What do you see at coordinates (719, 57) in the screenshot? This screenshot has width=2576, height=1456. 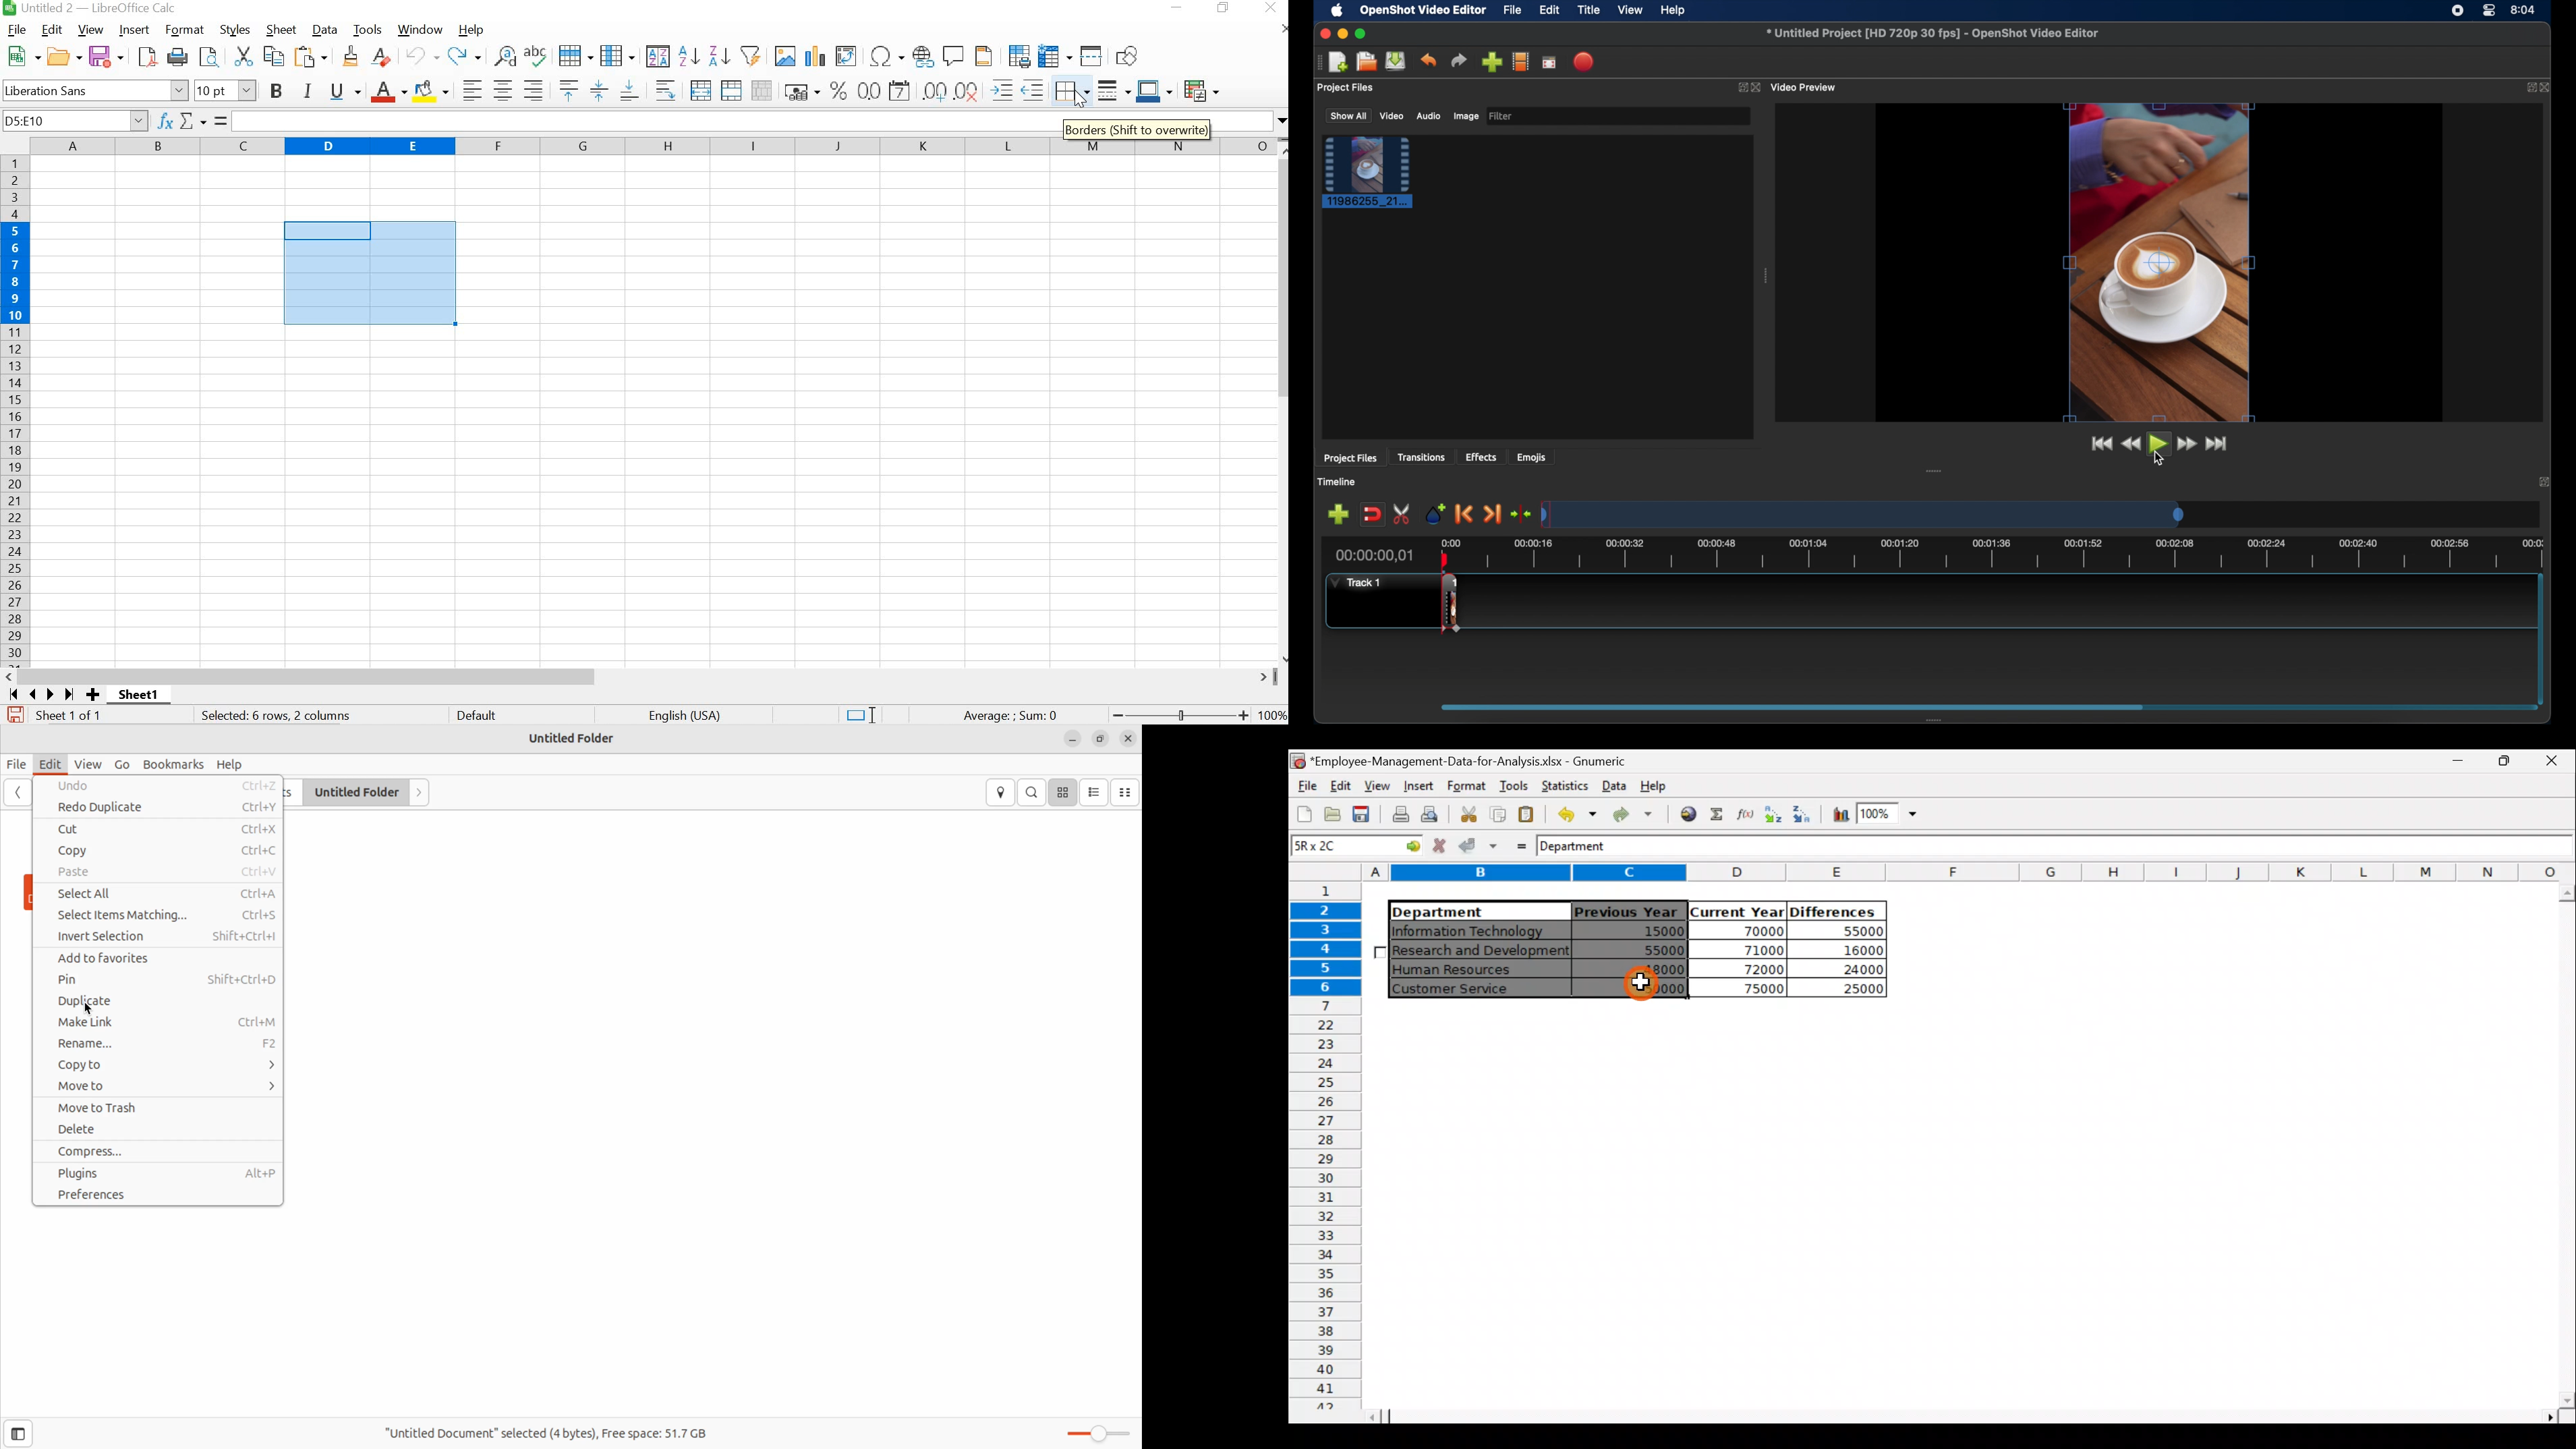 I see `SORT DESCENDING` at bounding box center [719, 57].